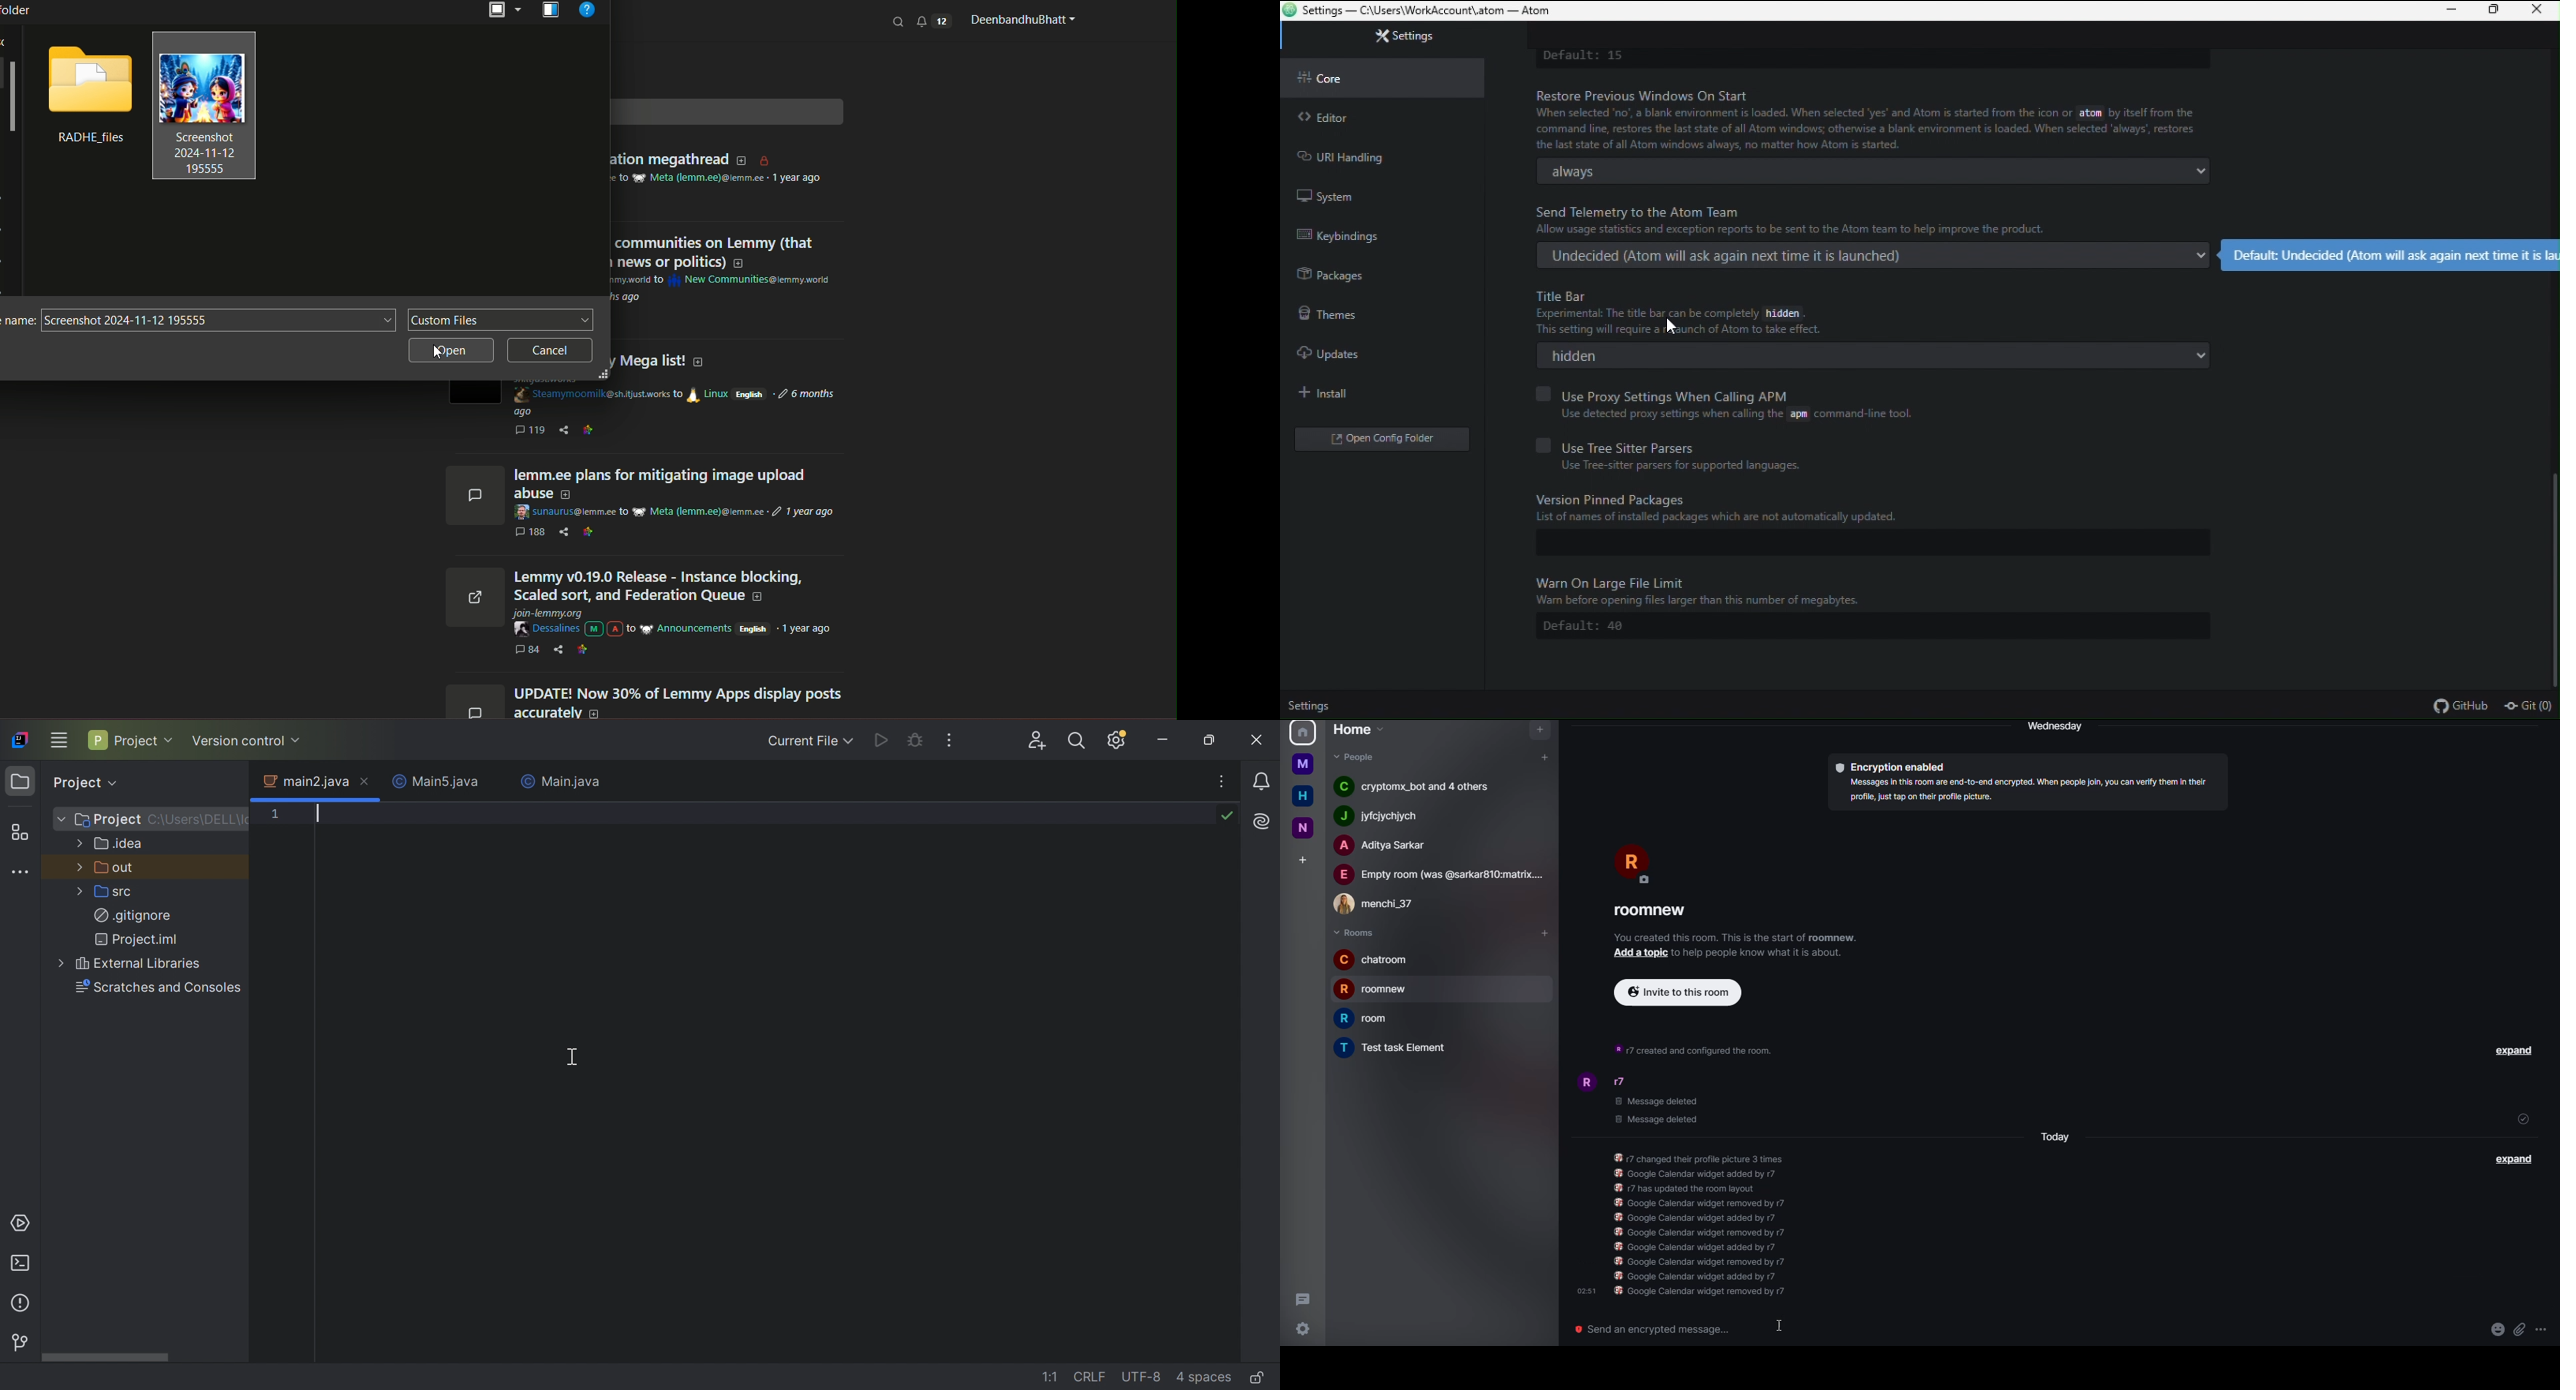 This screenshot has height=1400, width=2576. What do you see at coordinates (158, 988) in the screenshot?
I see `Scratches and consoles` at bounding box center [158, 988].